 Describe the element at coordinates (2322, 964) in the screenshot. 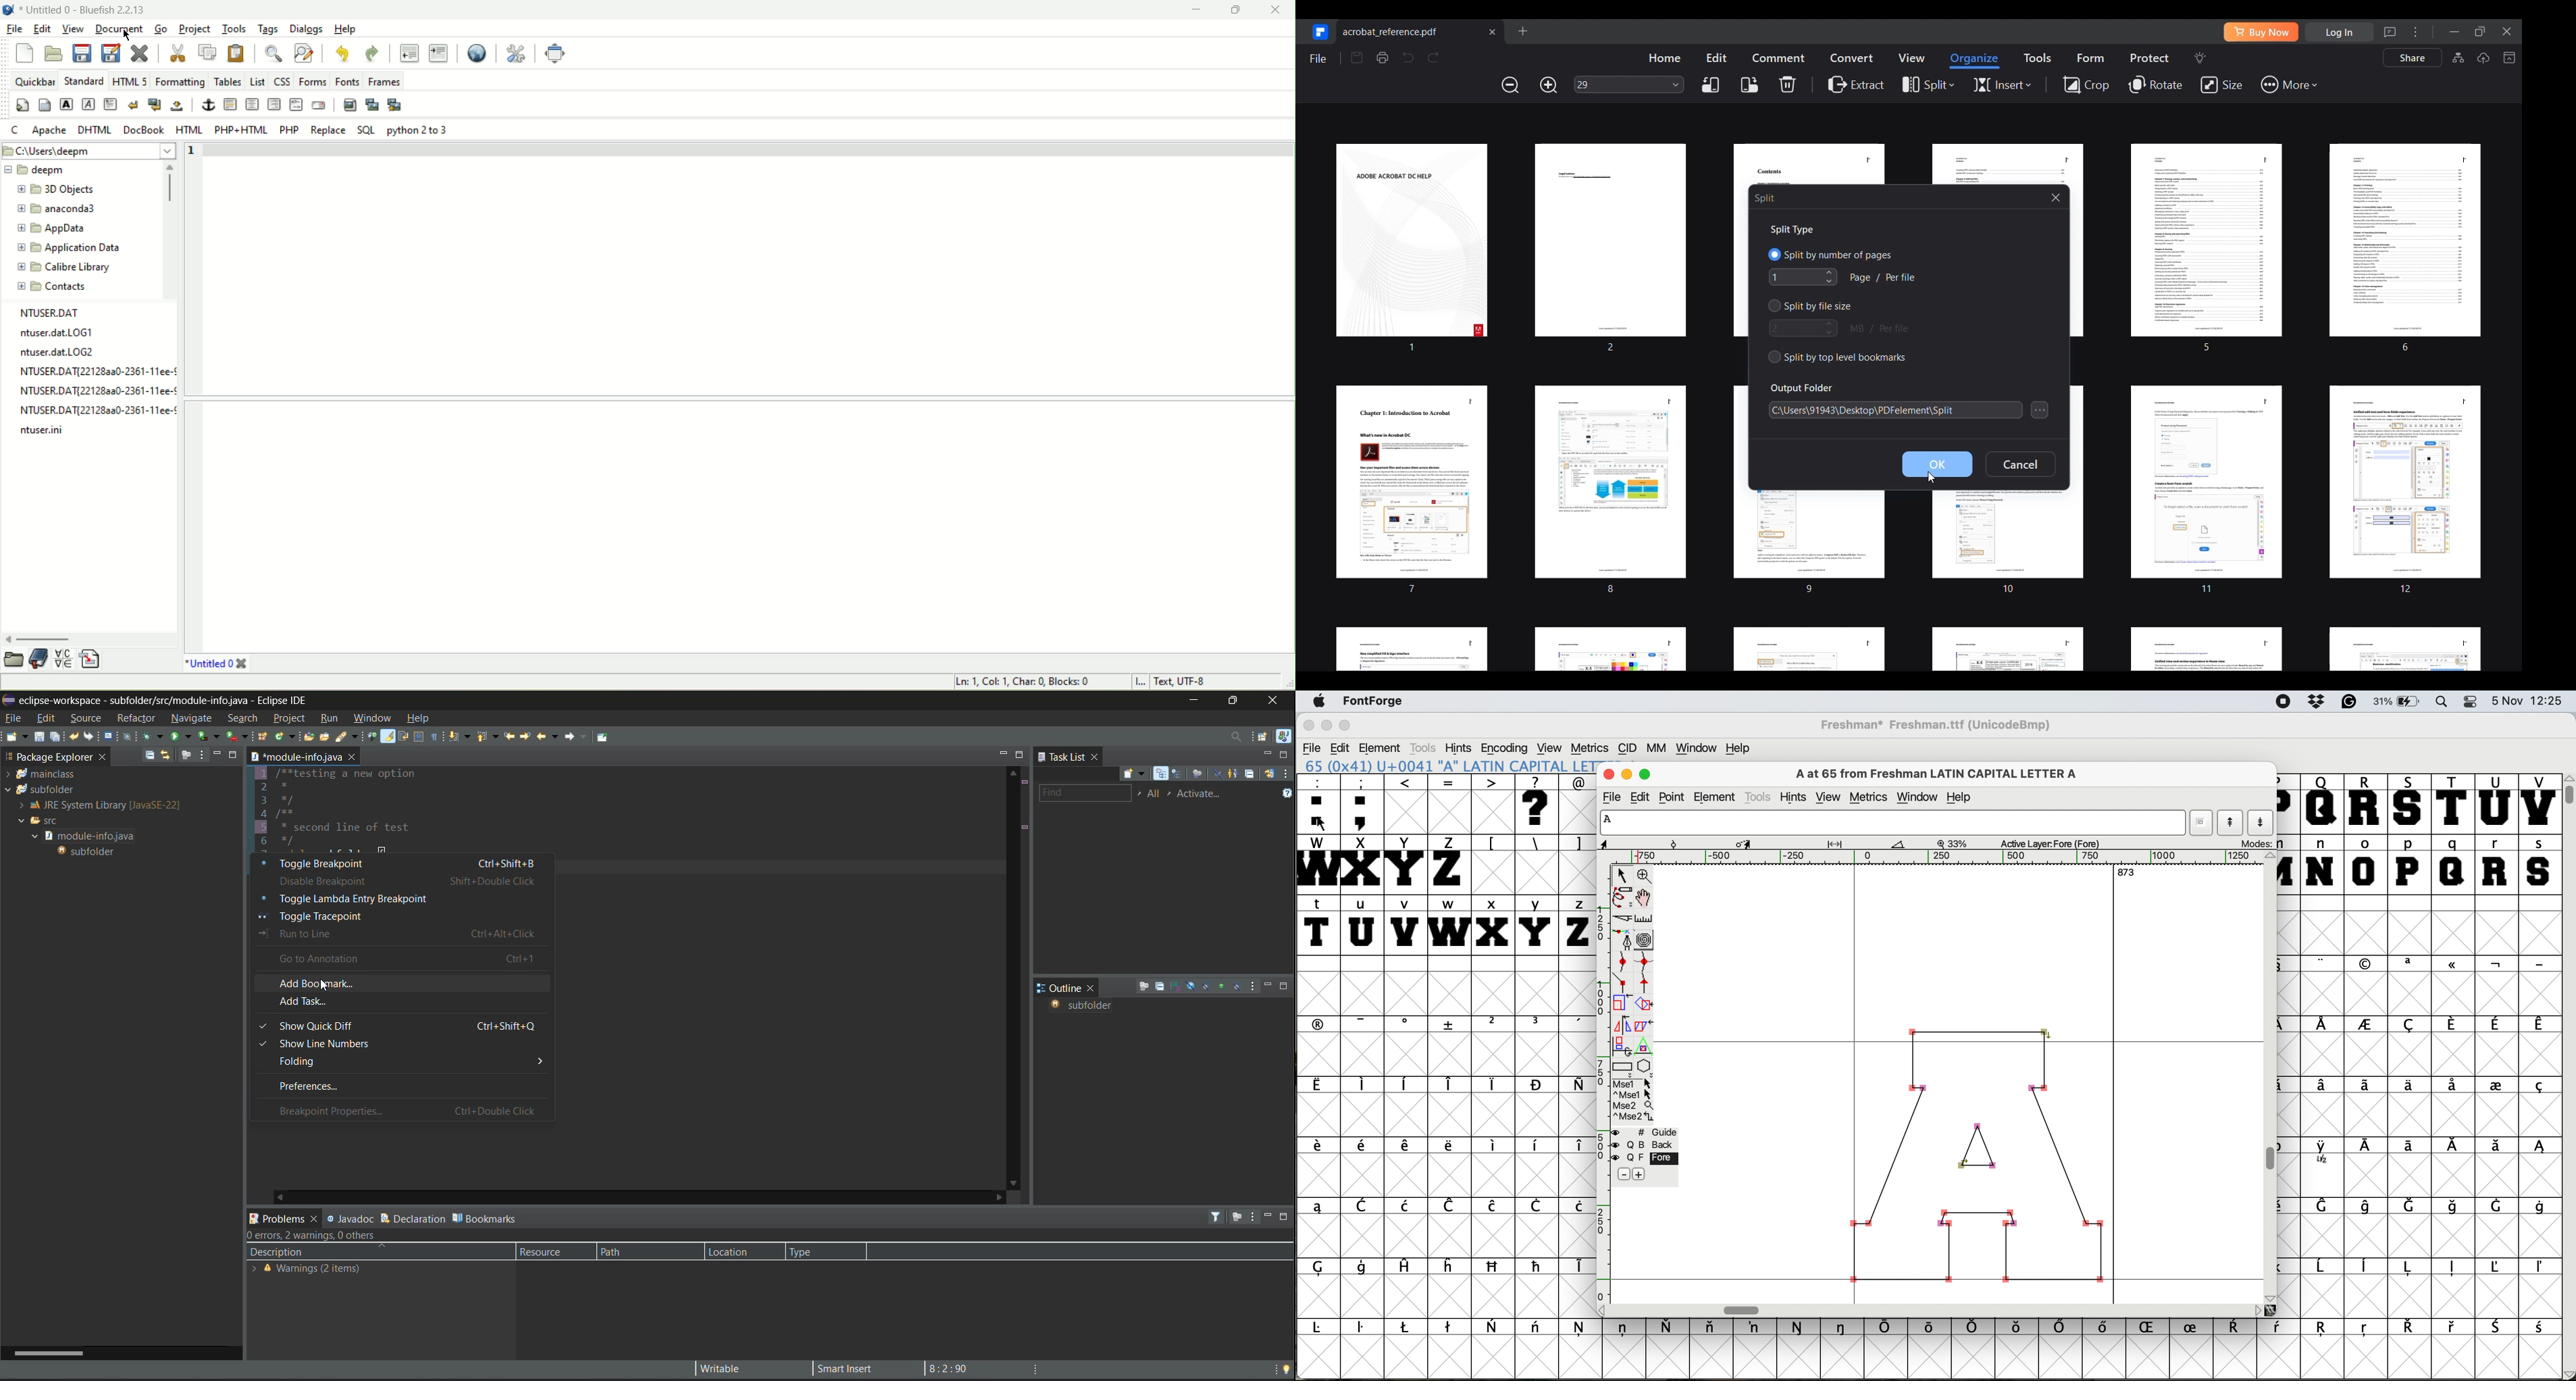

I see `symbol` at that location.